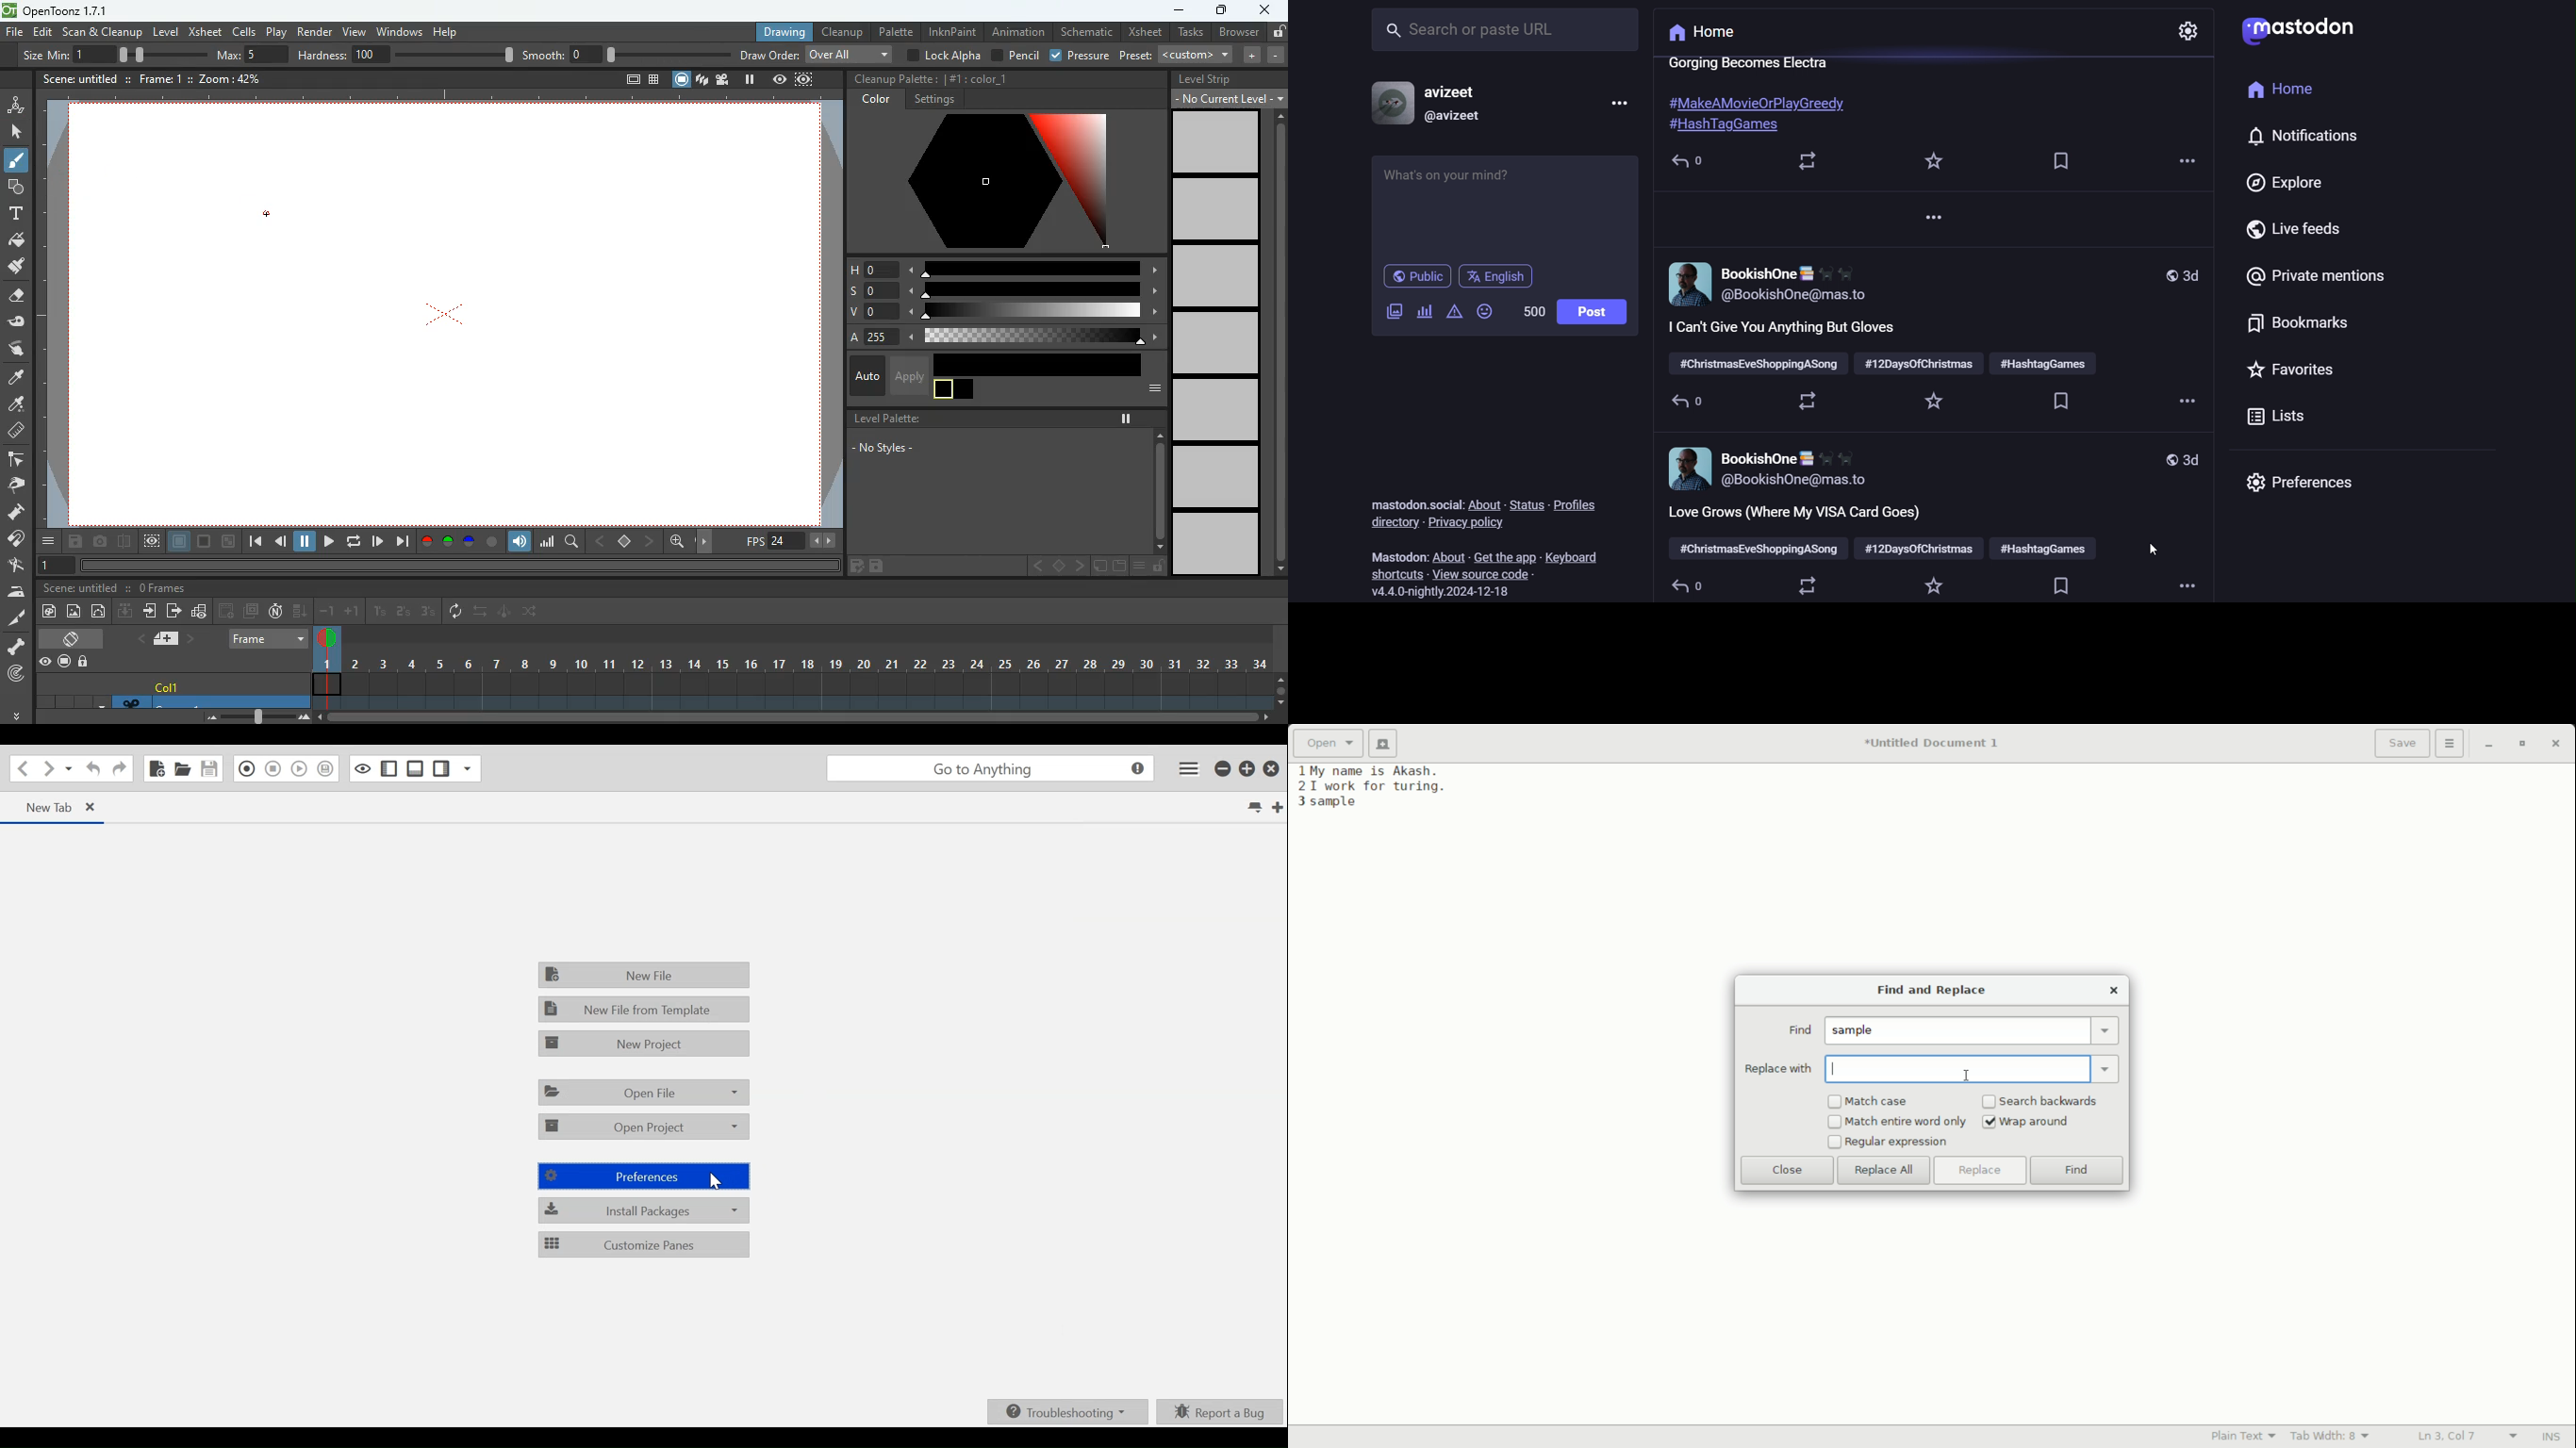 The image size is (2576, 1456). What do you see at coordinates (2331, 1436) in the screenshot?
I see `tab width` at bounding box center [2331, 1436].